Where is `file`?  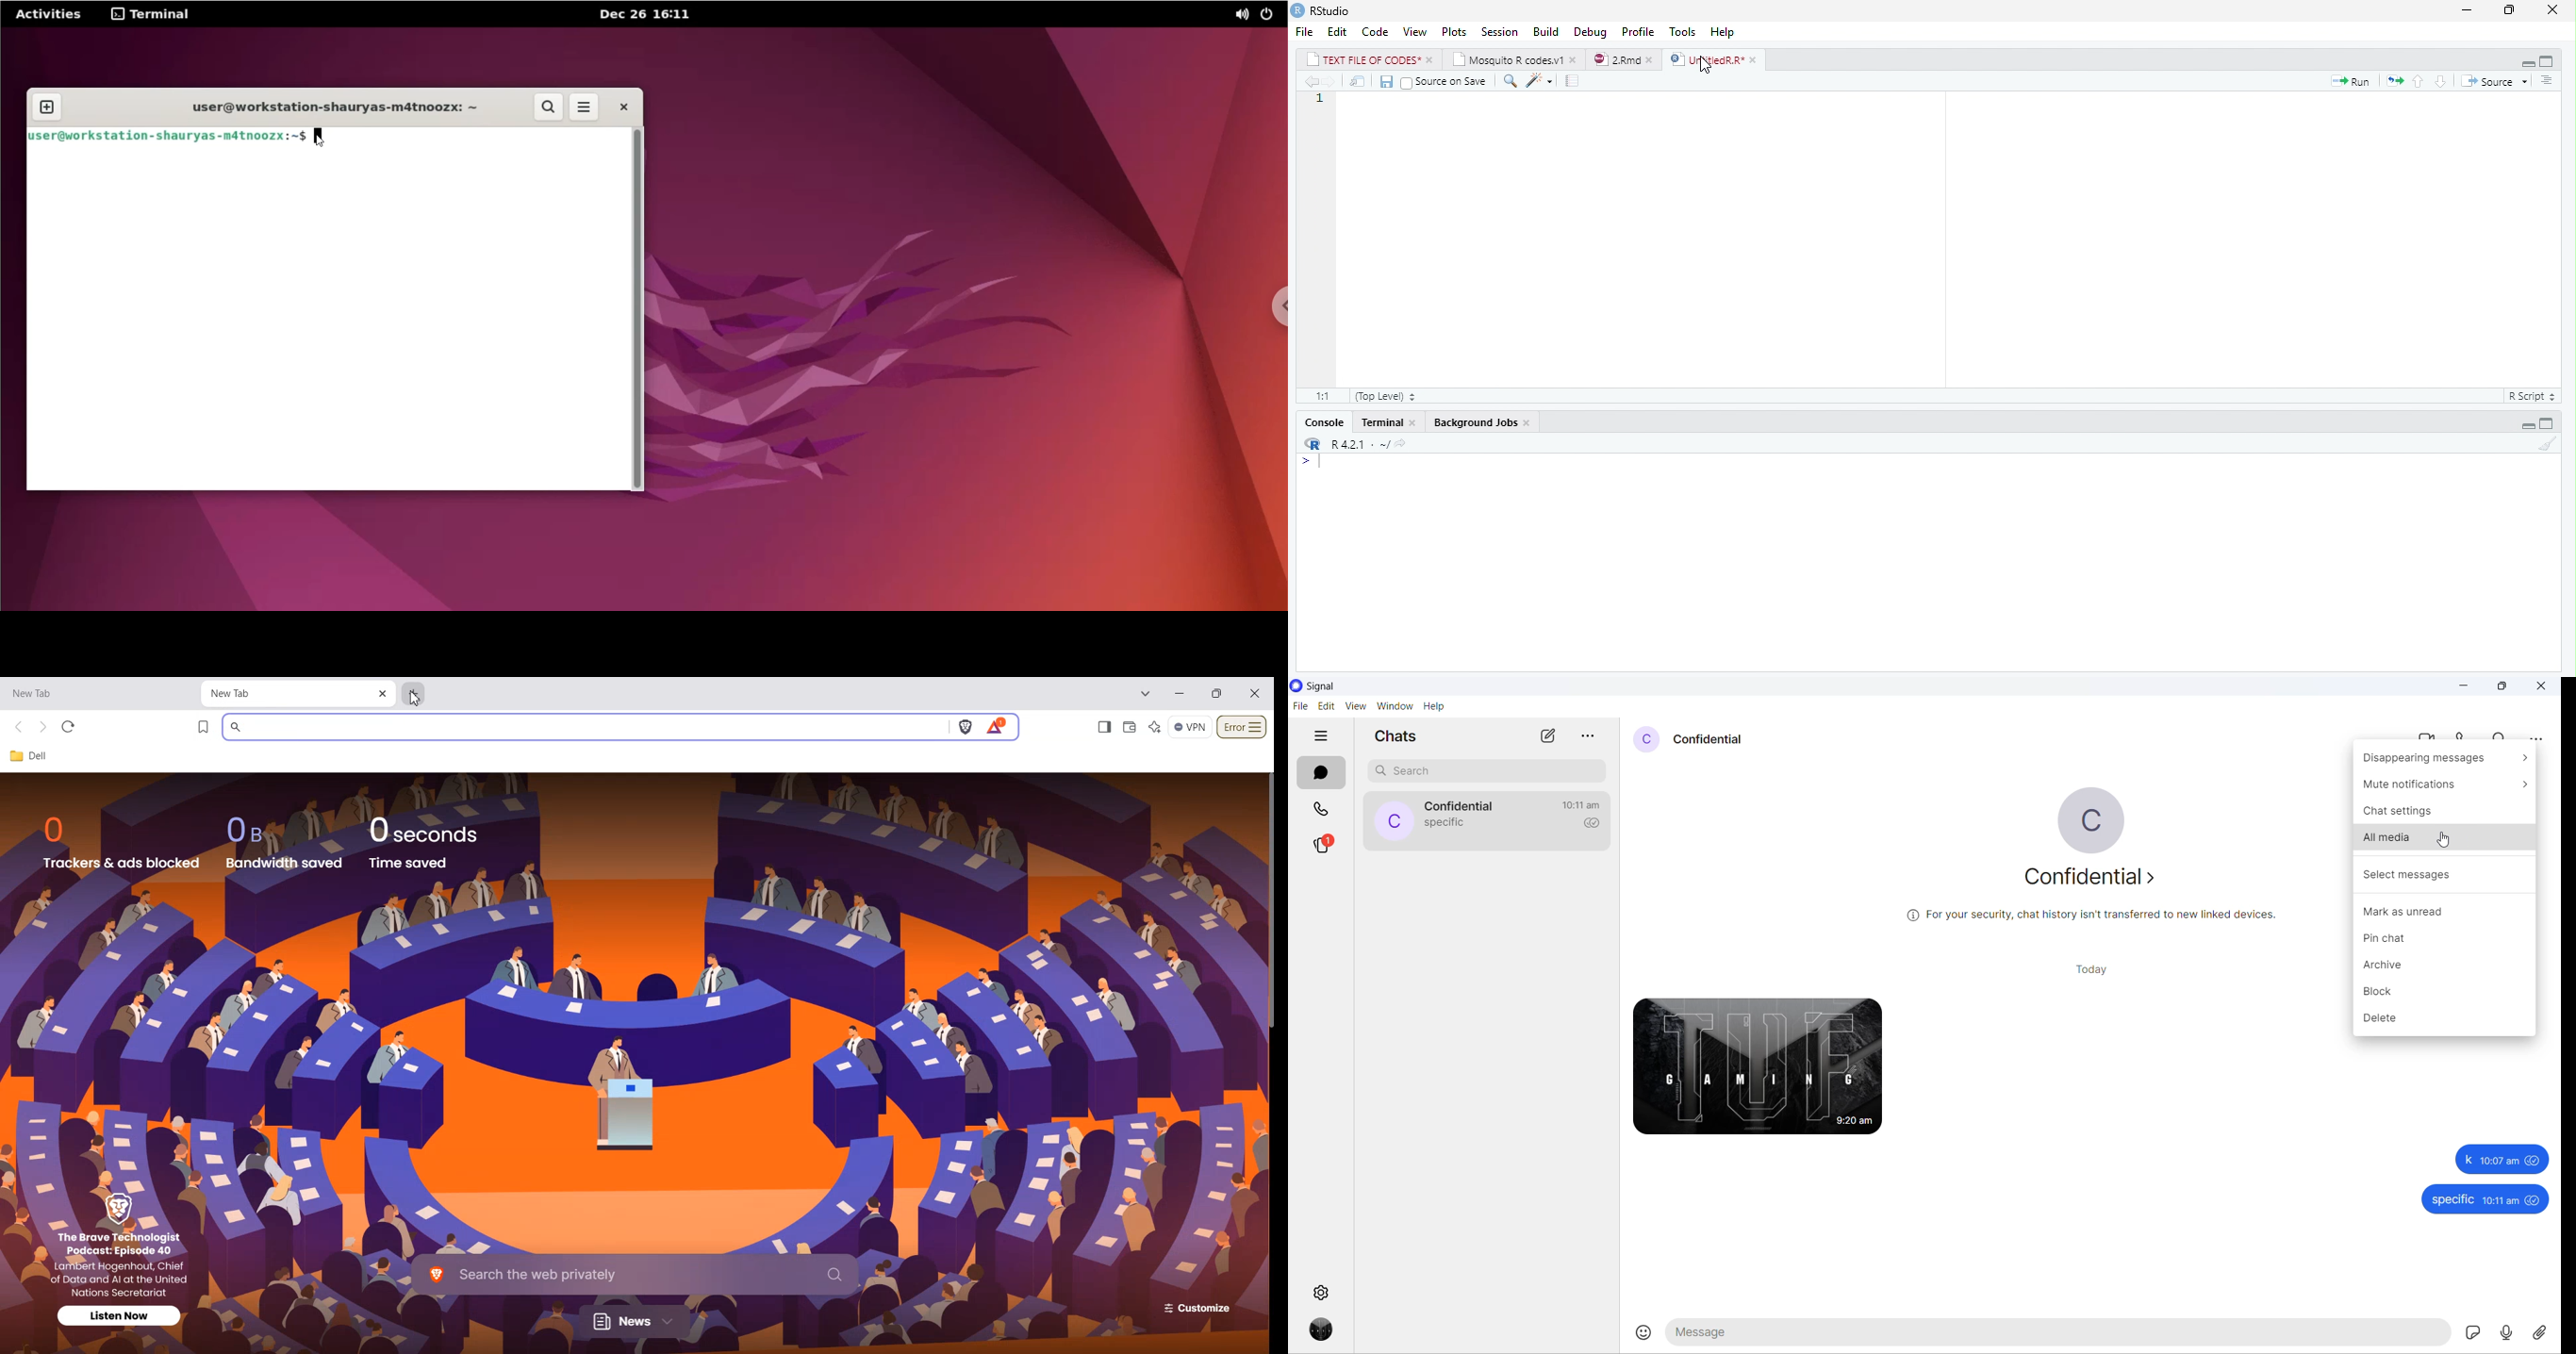 file is located at coordinates (1300, 707).